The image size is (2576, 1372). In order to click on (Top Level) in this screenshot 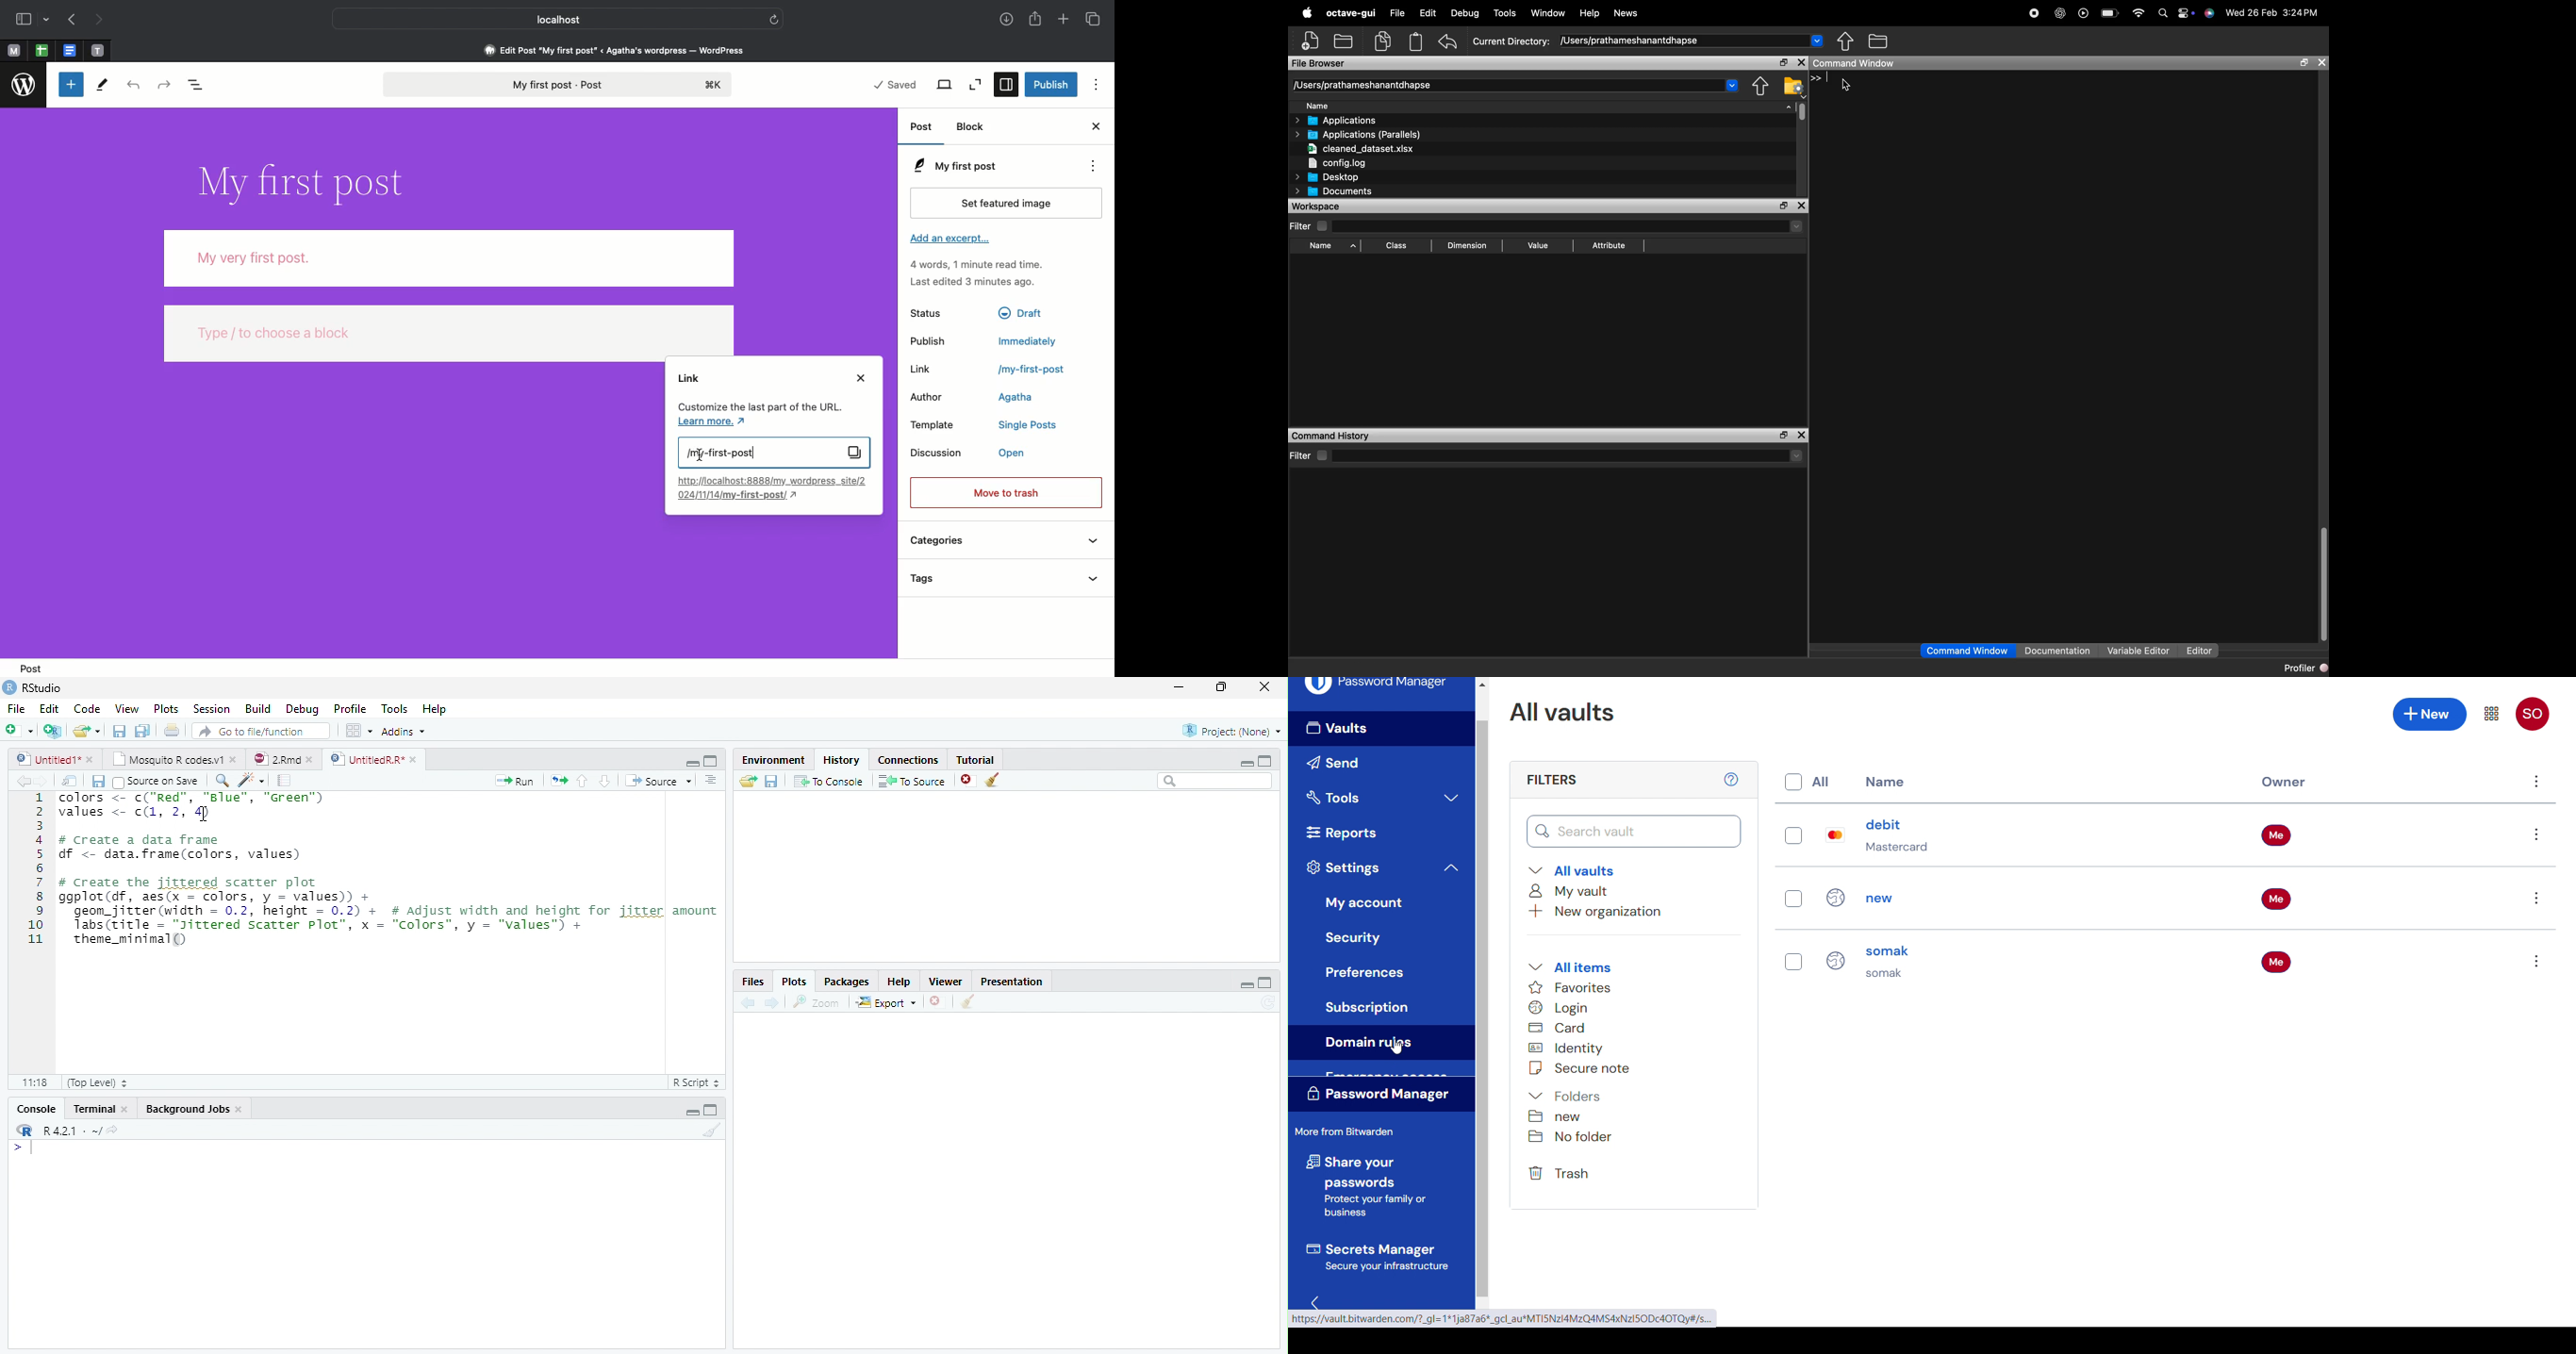, I will do `click(96, 1082)`.